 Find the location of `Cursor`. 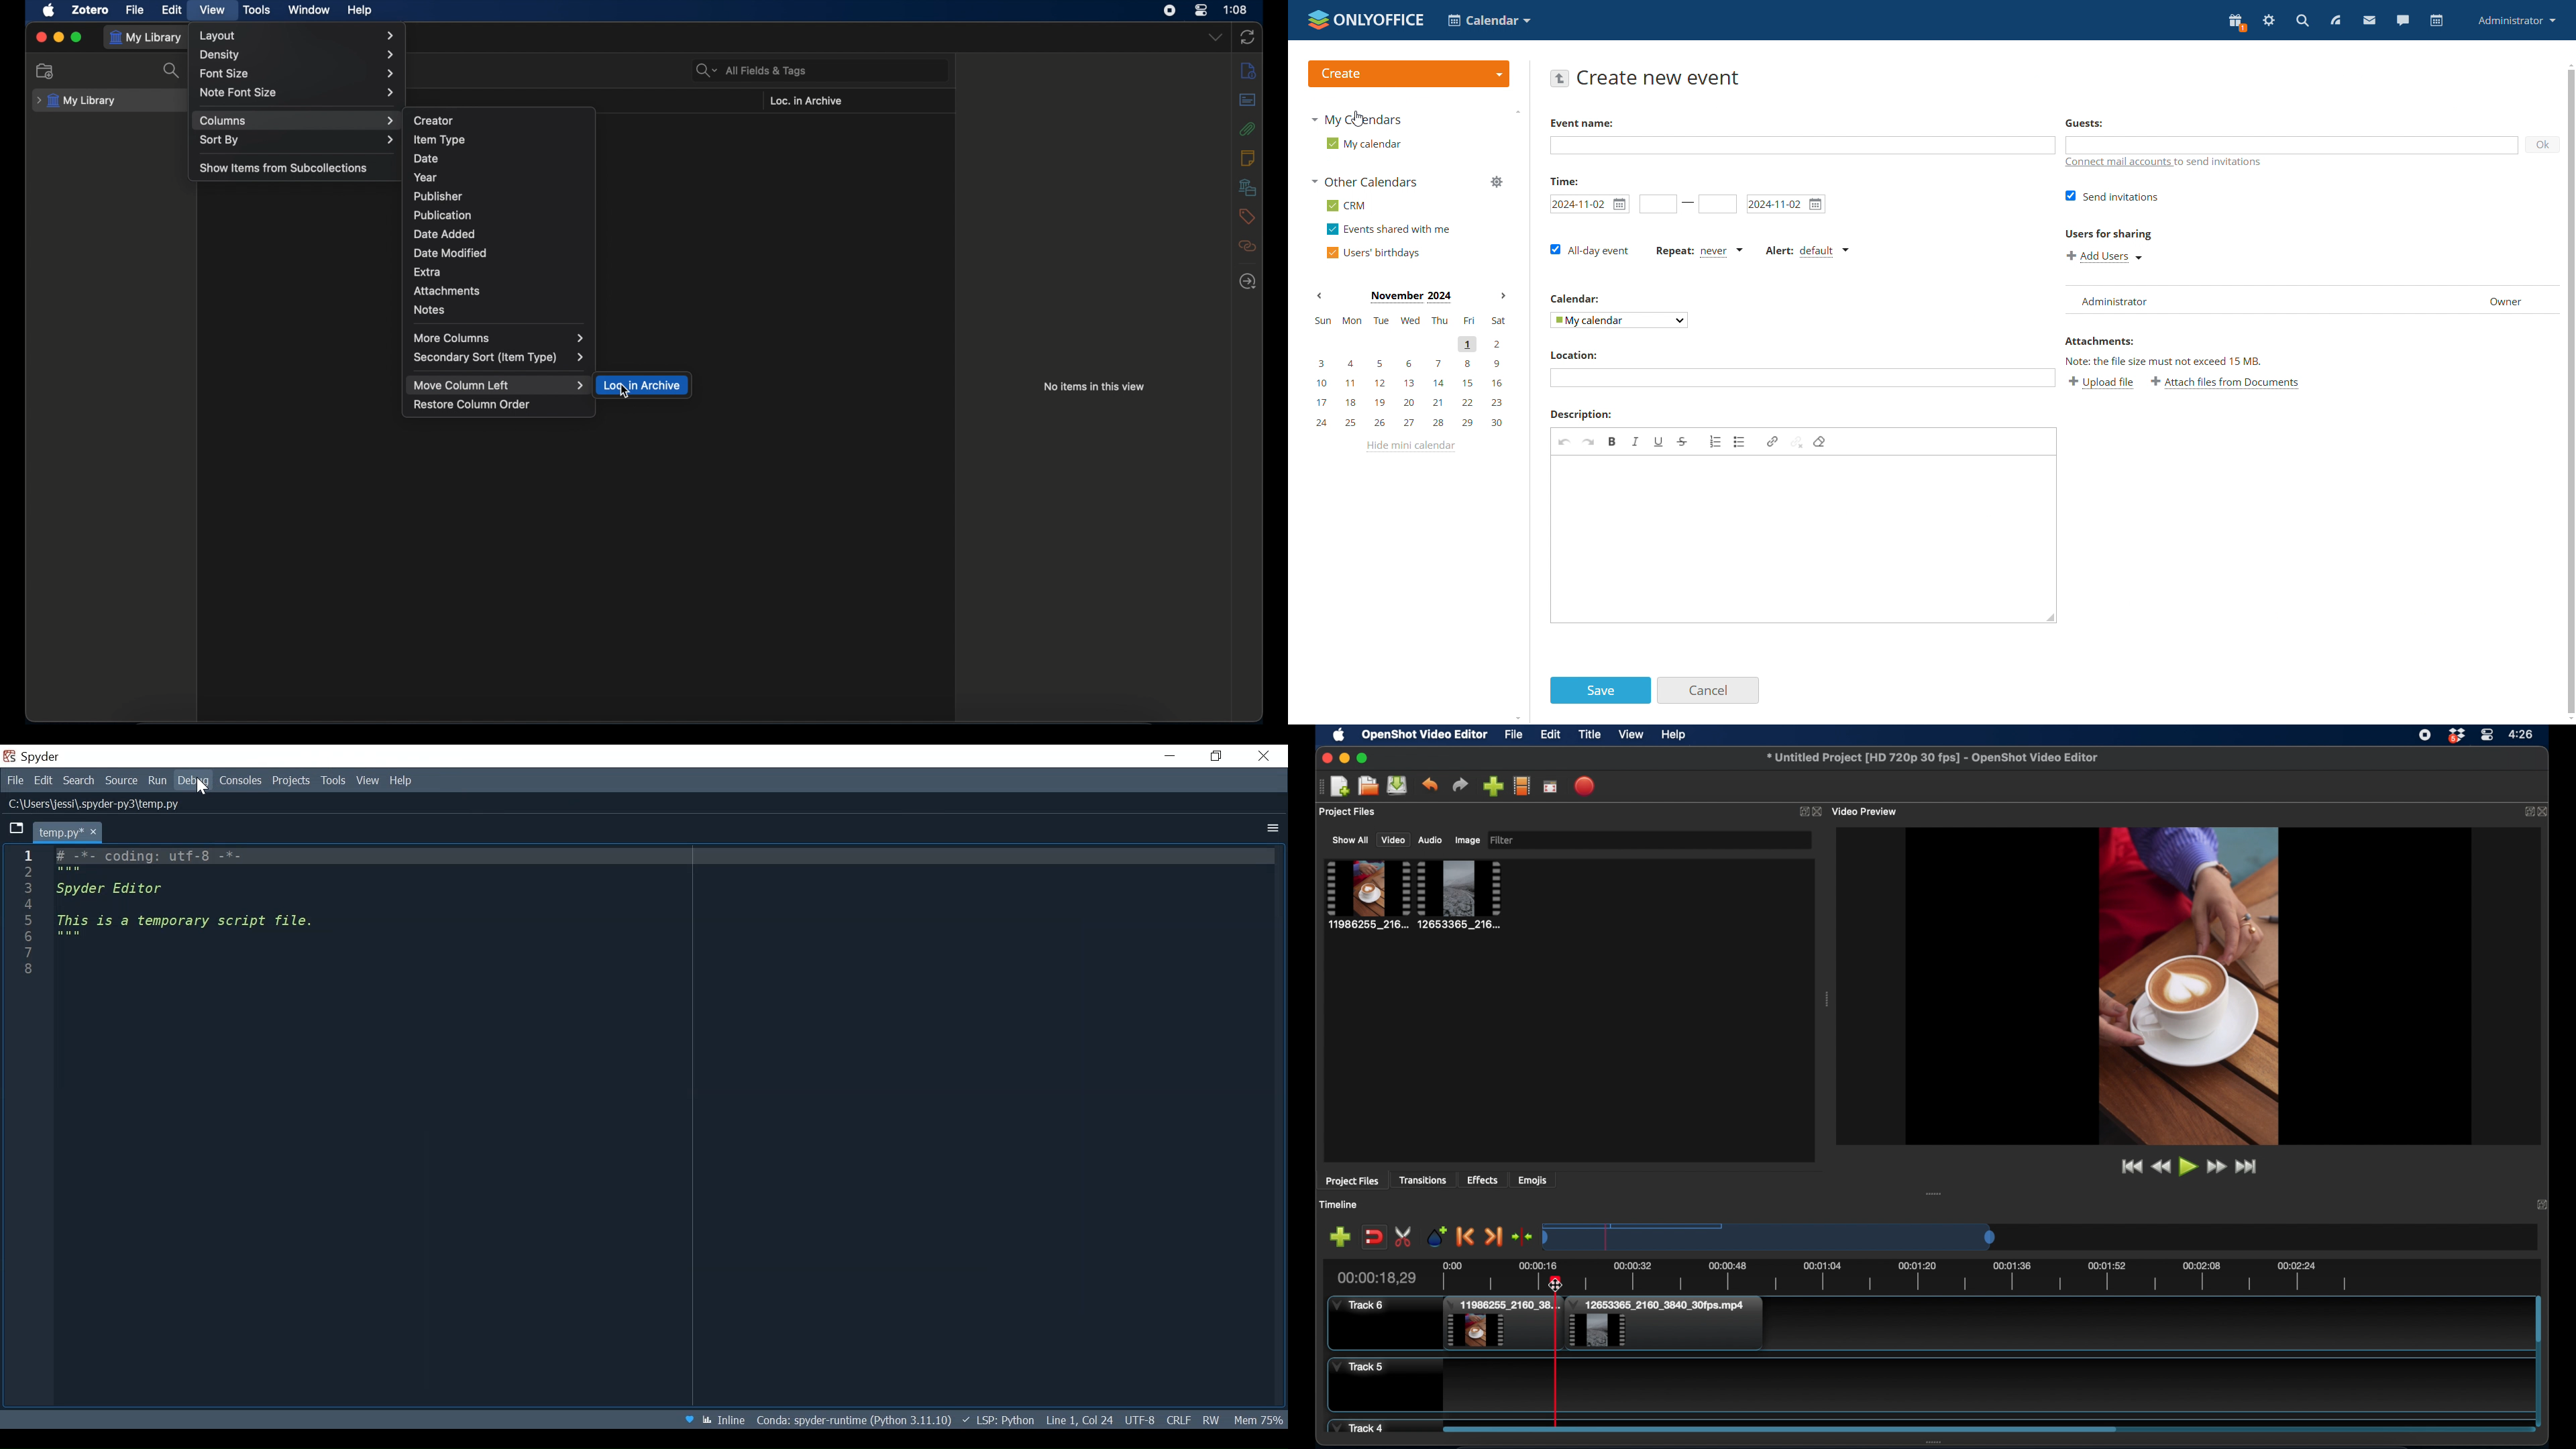

Cursor is located at coordinates (200, 787).